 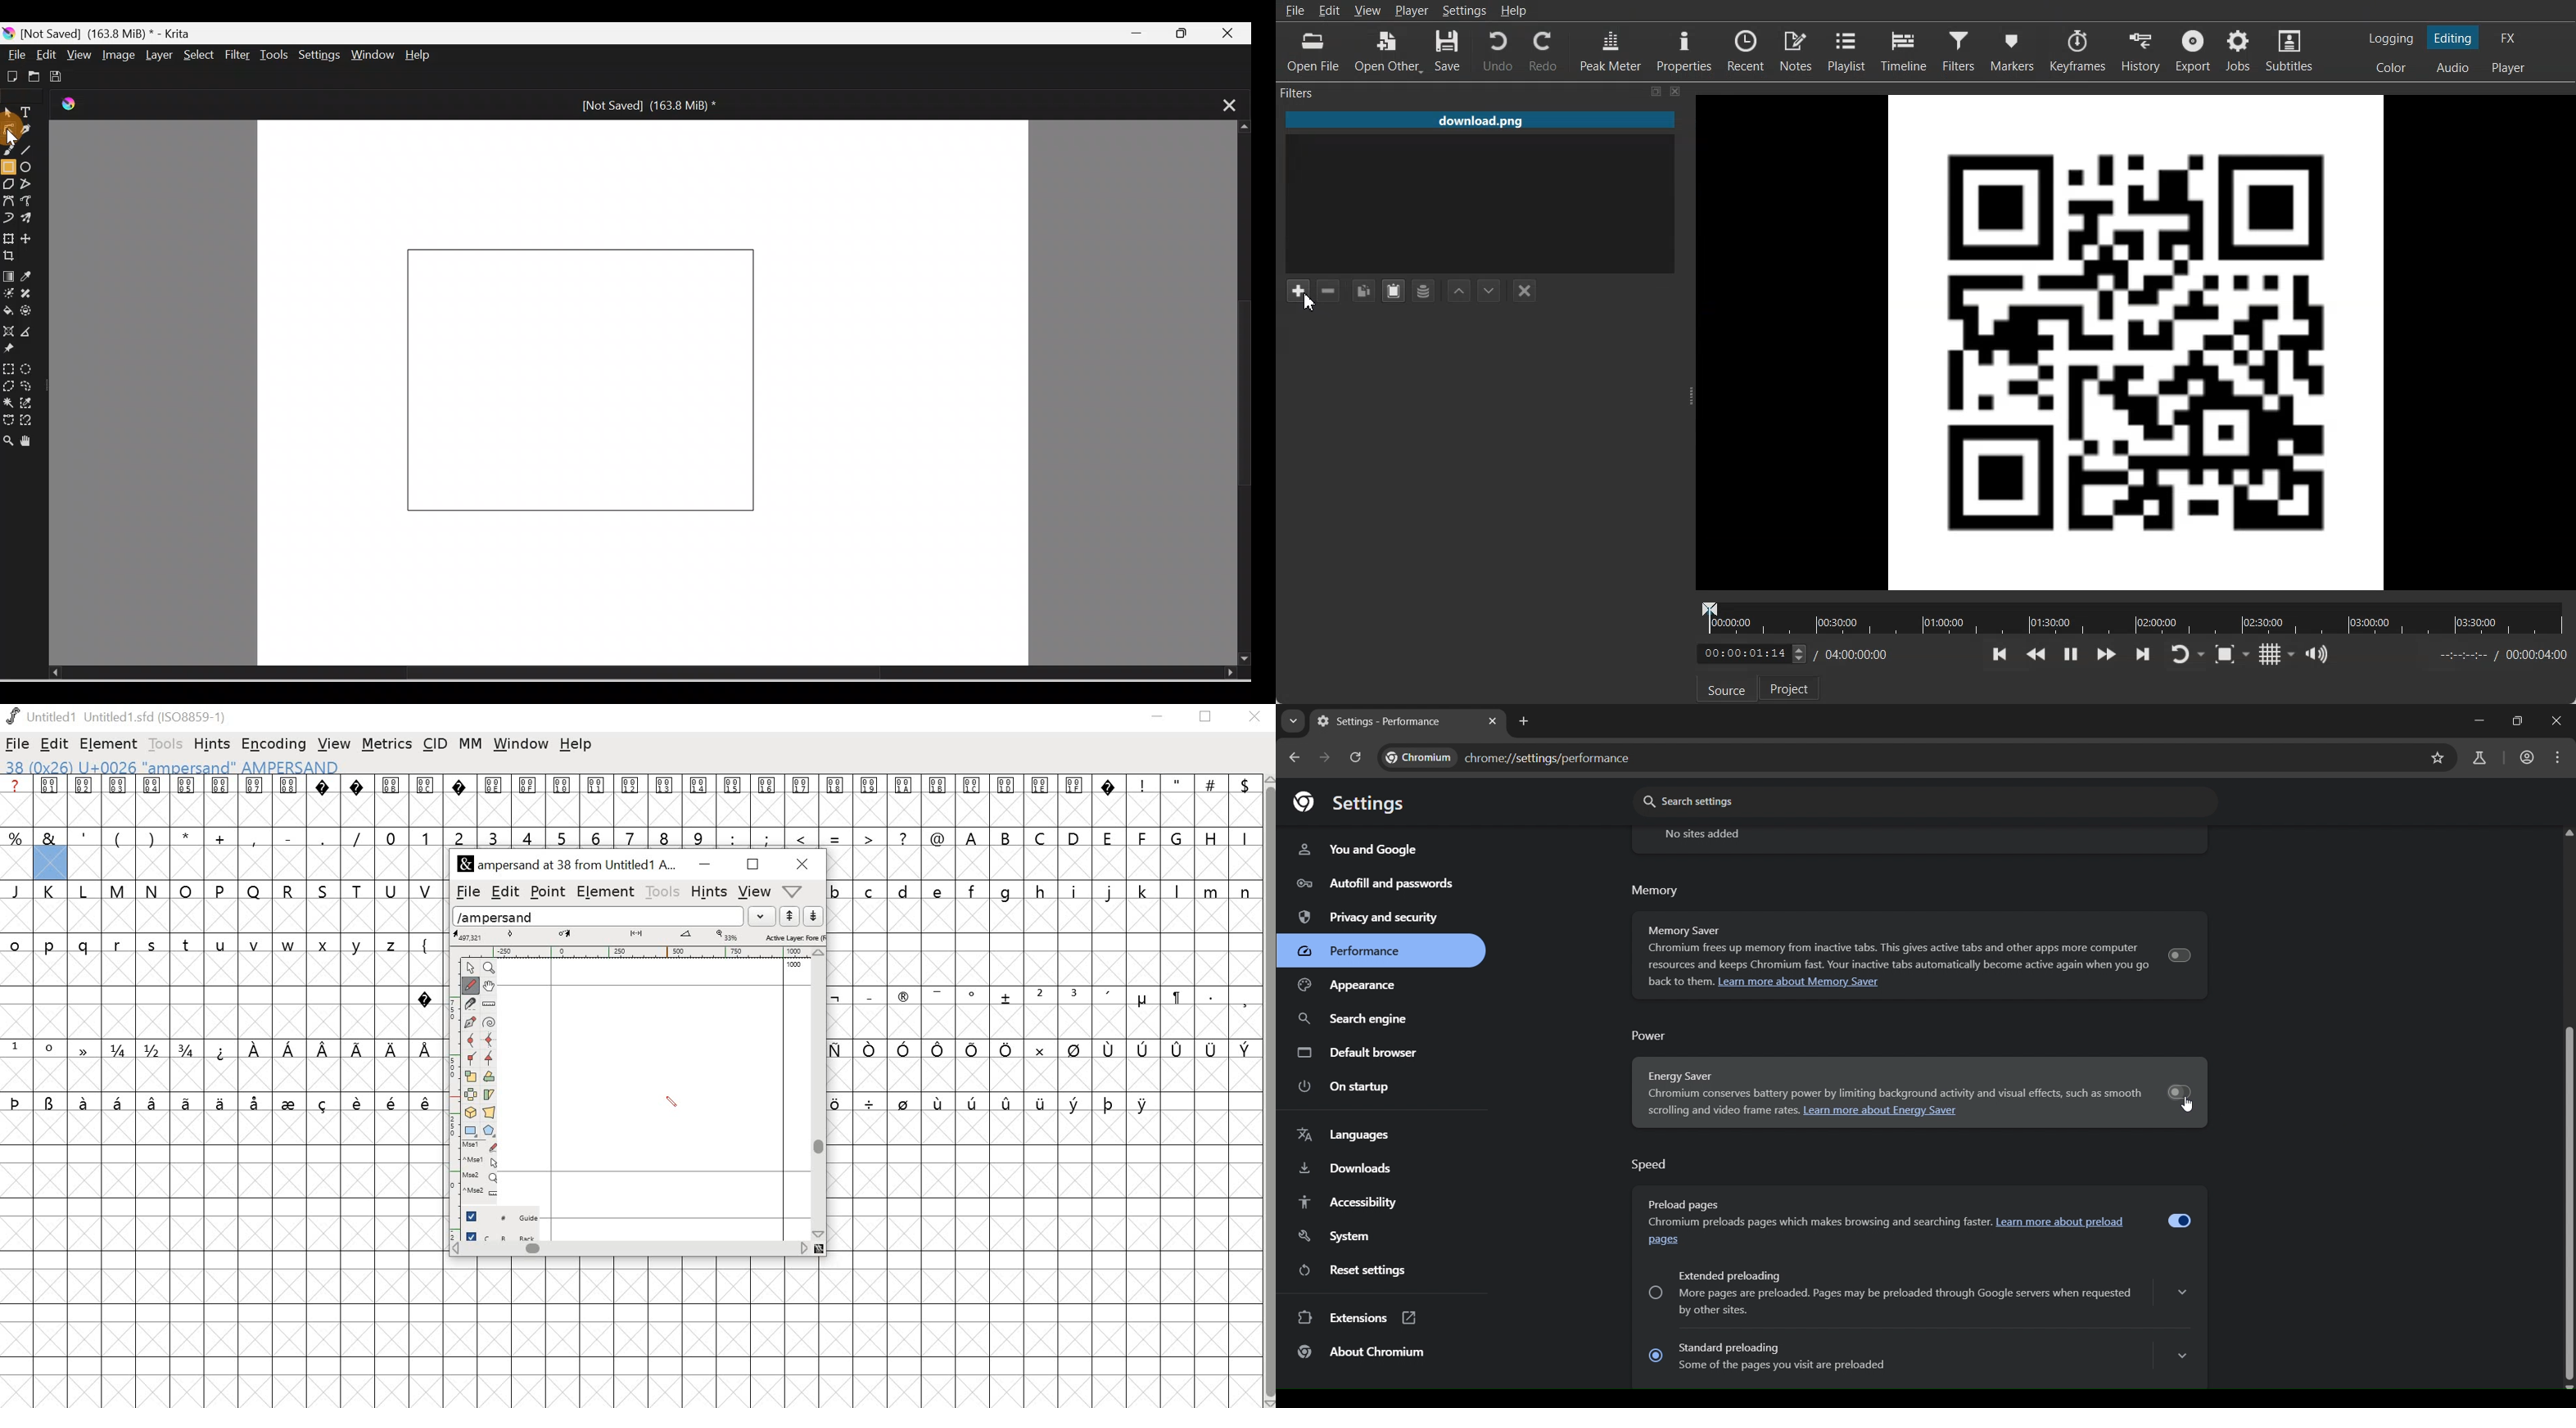 I want to click on y, so click(x=360, y=945).